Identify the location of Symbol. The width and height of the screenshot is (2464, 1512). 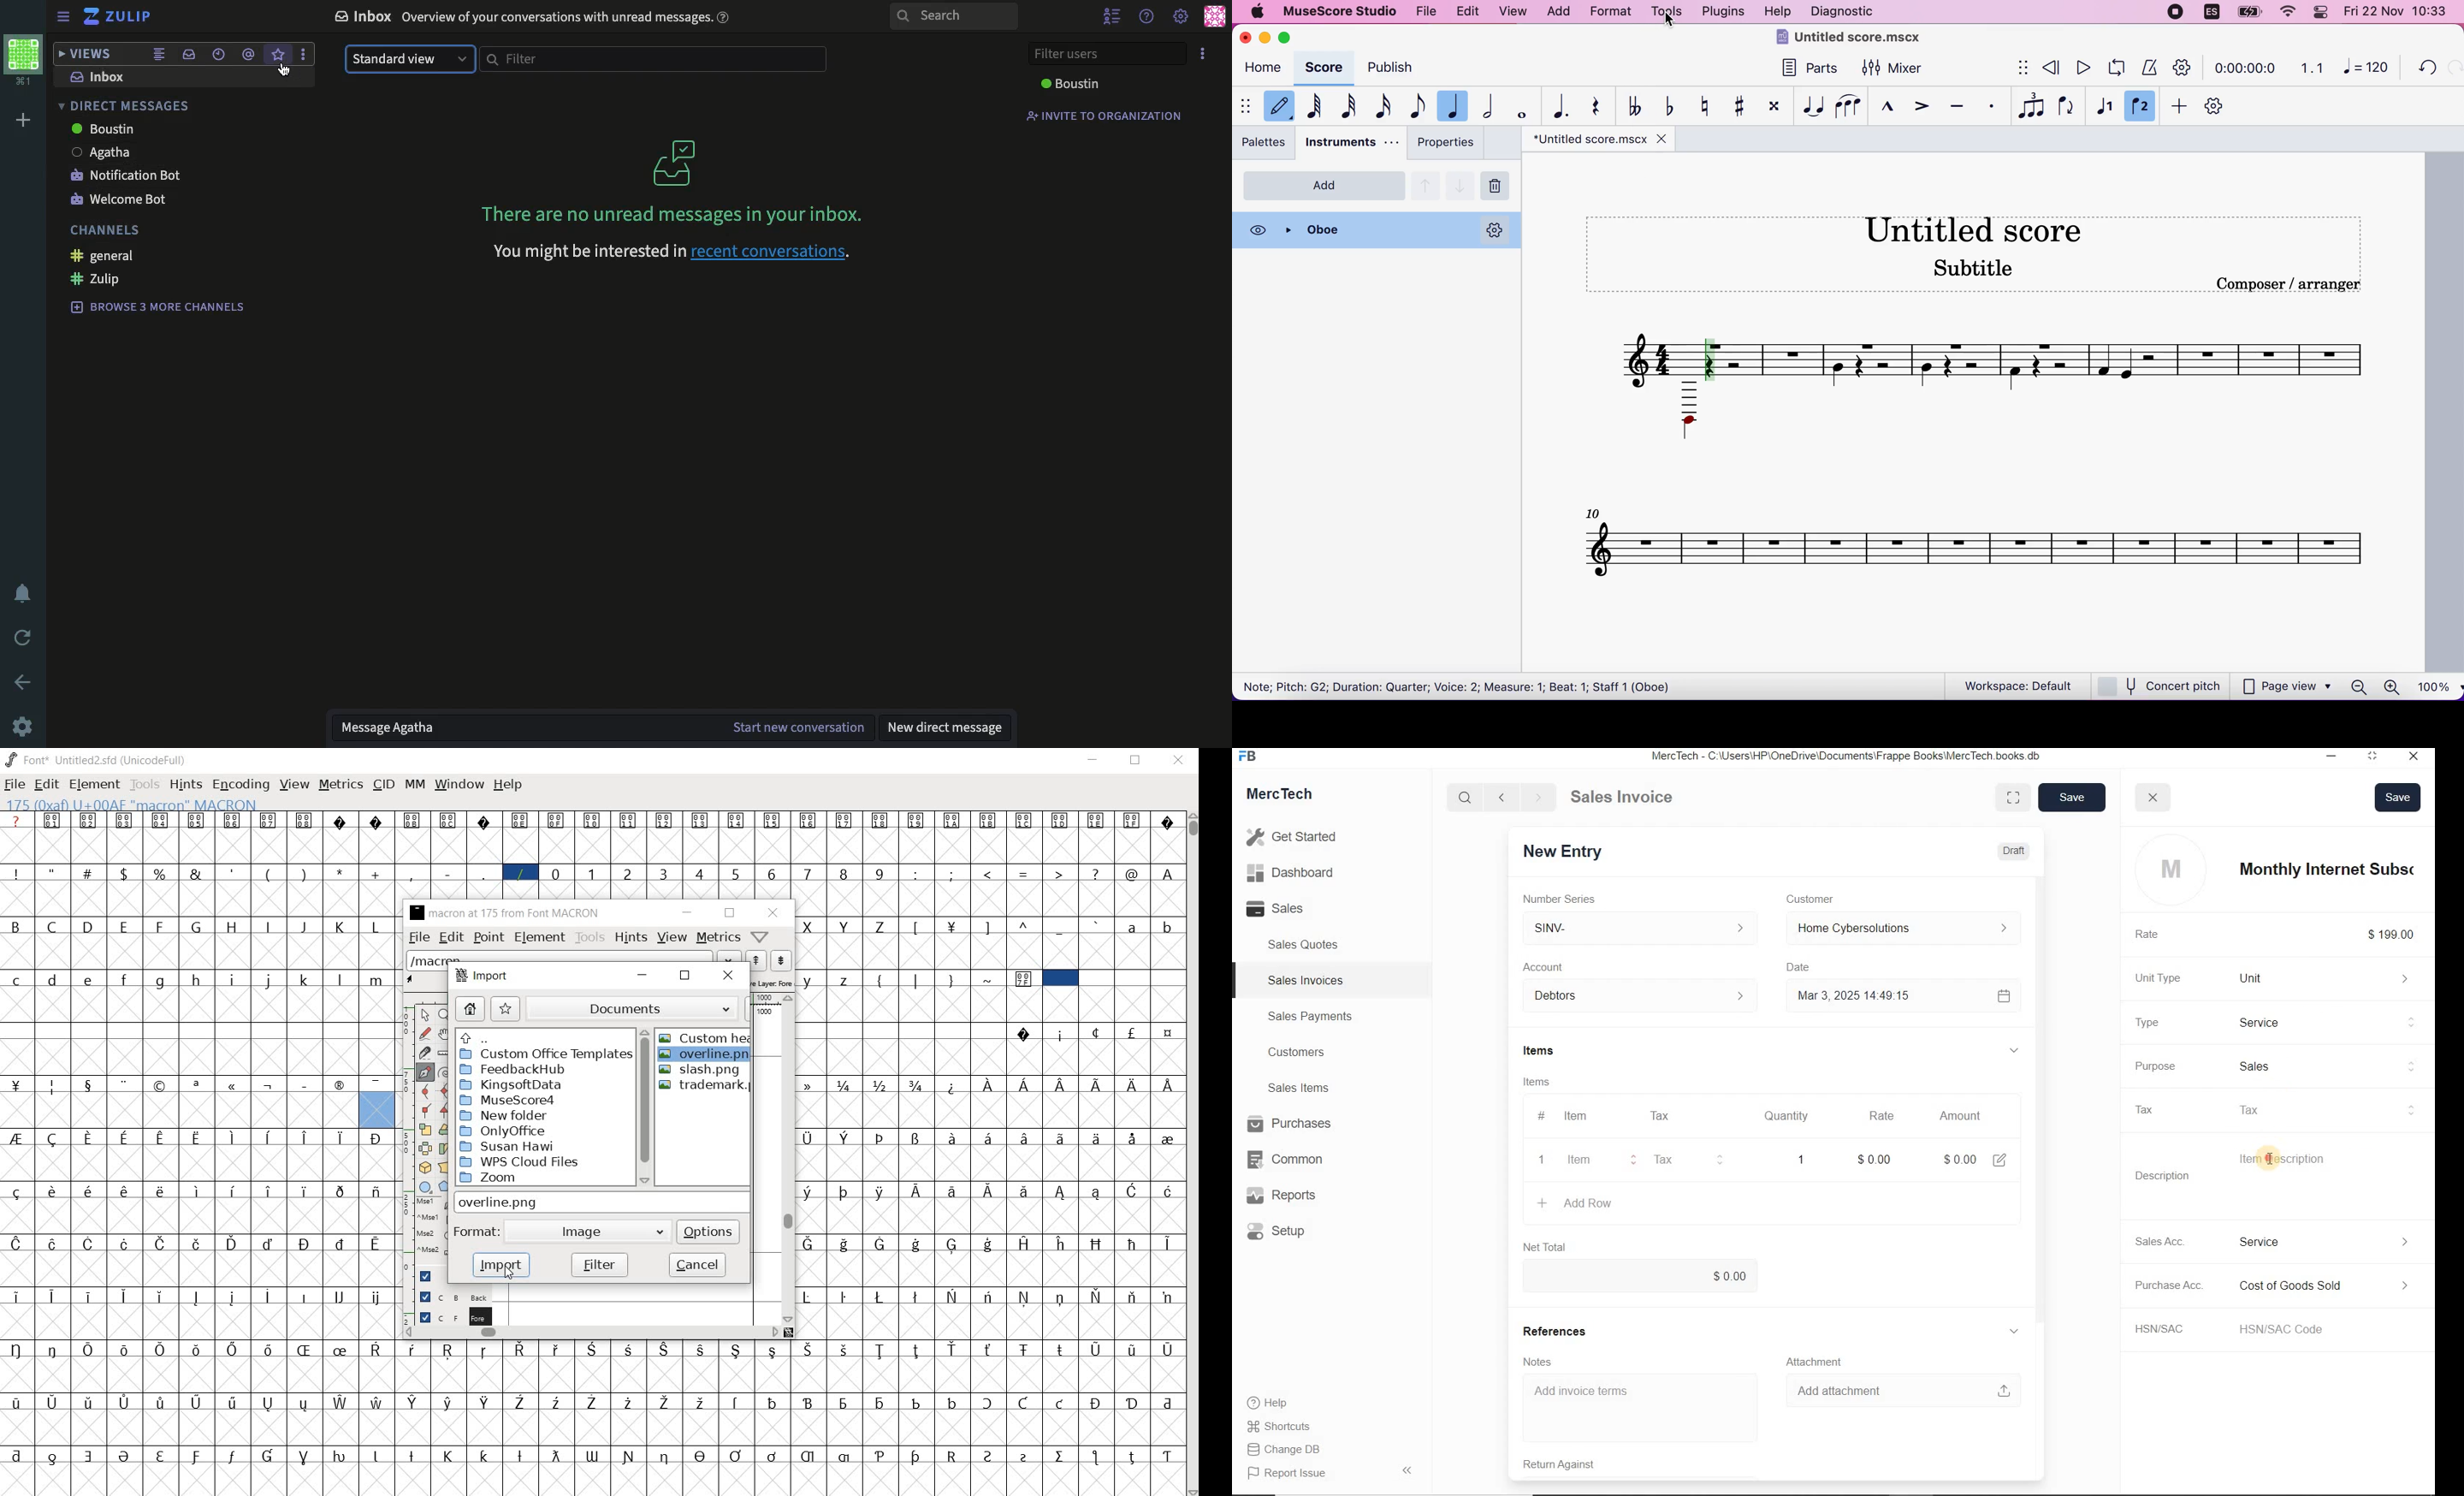
(483, 820).